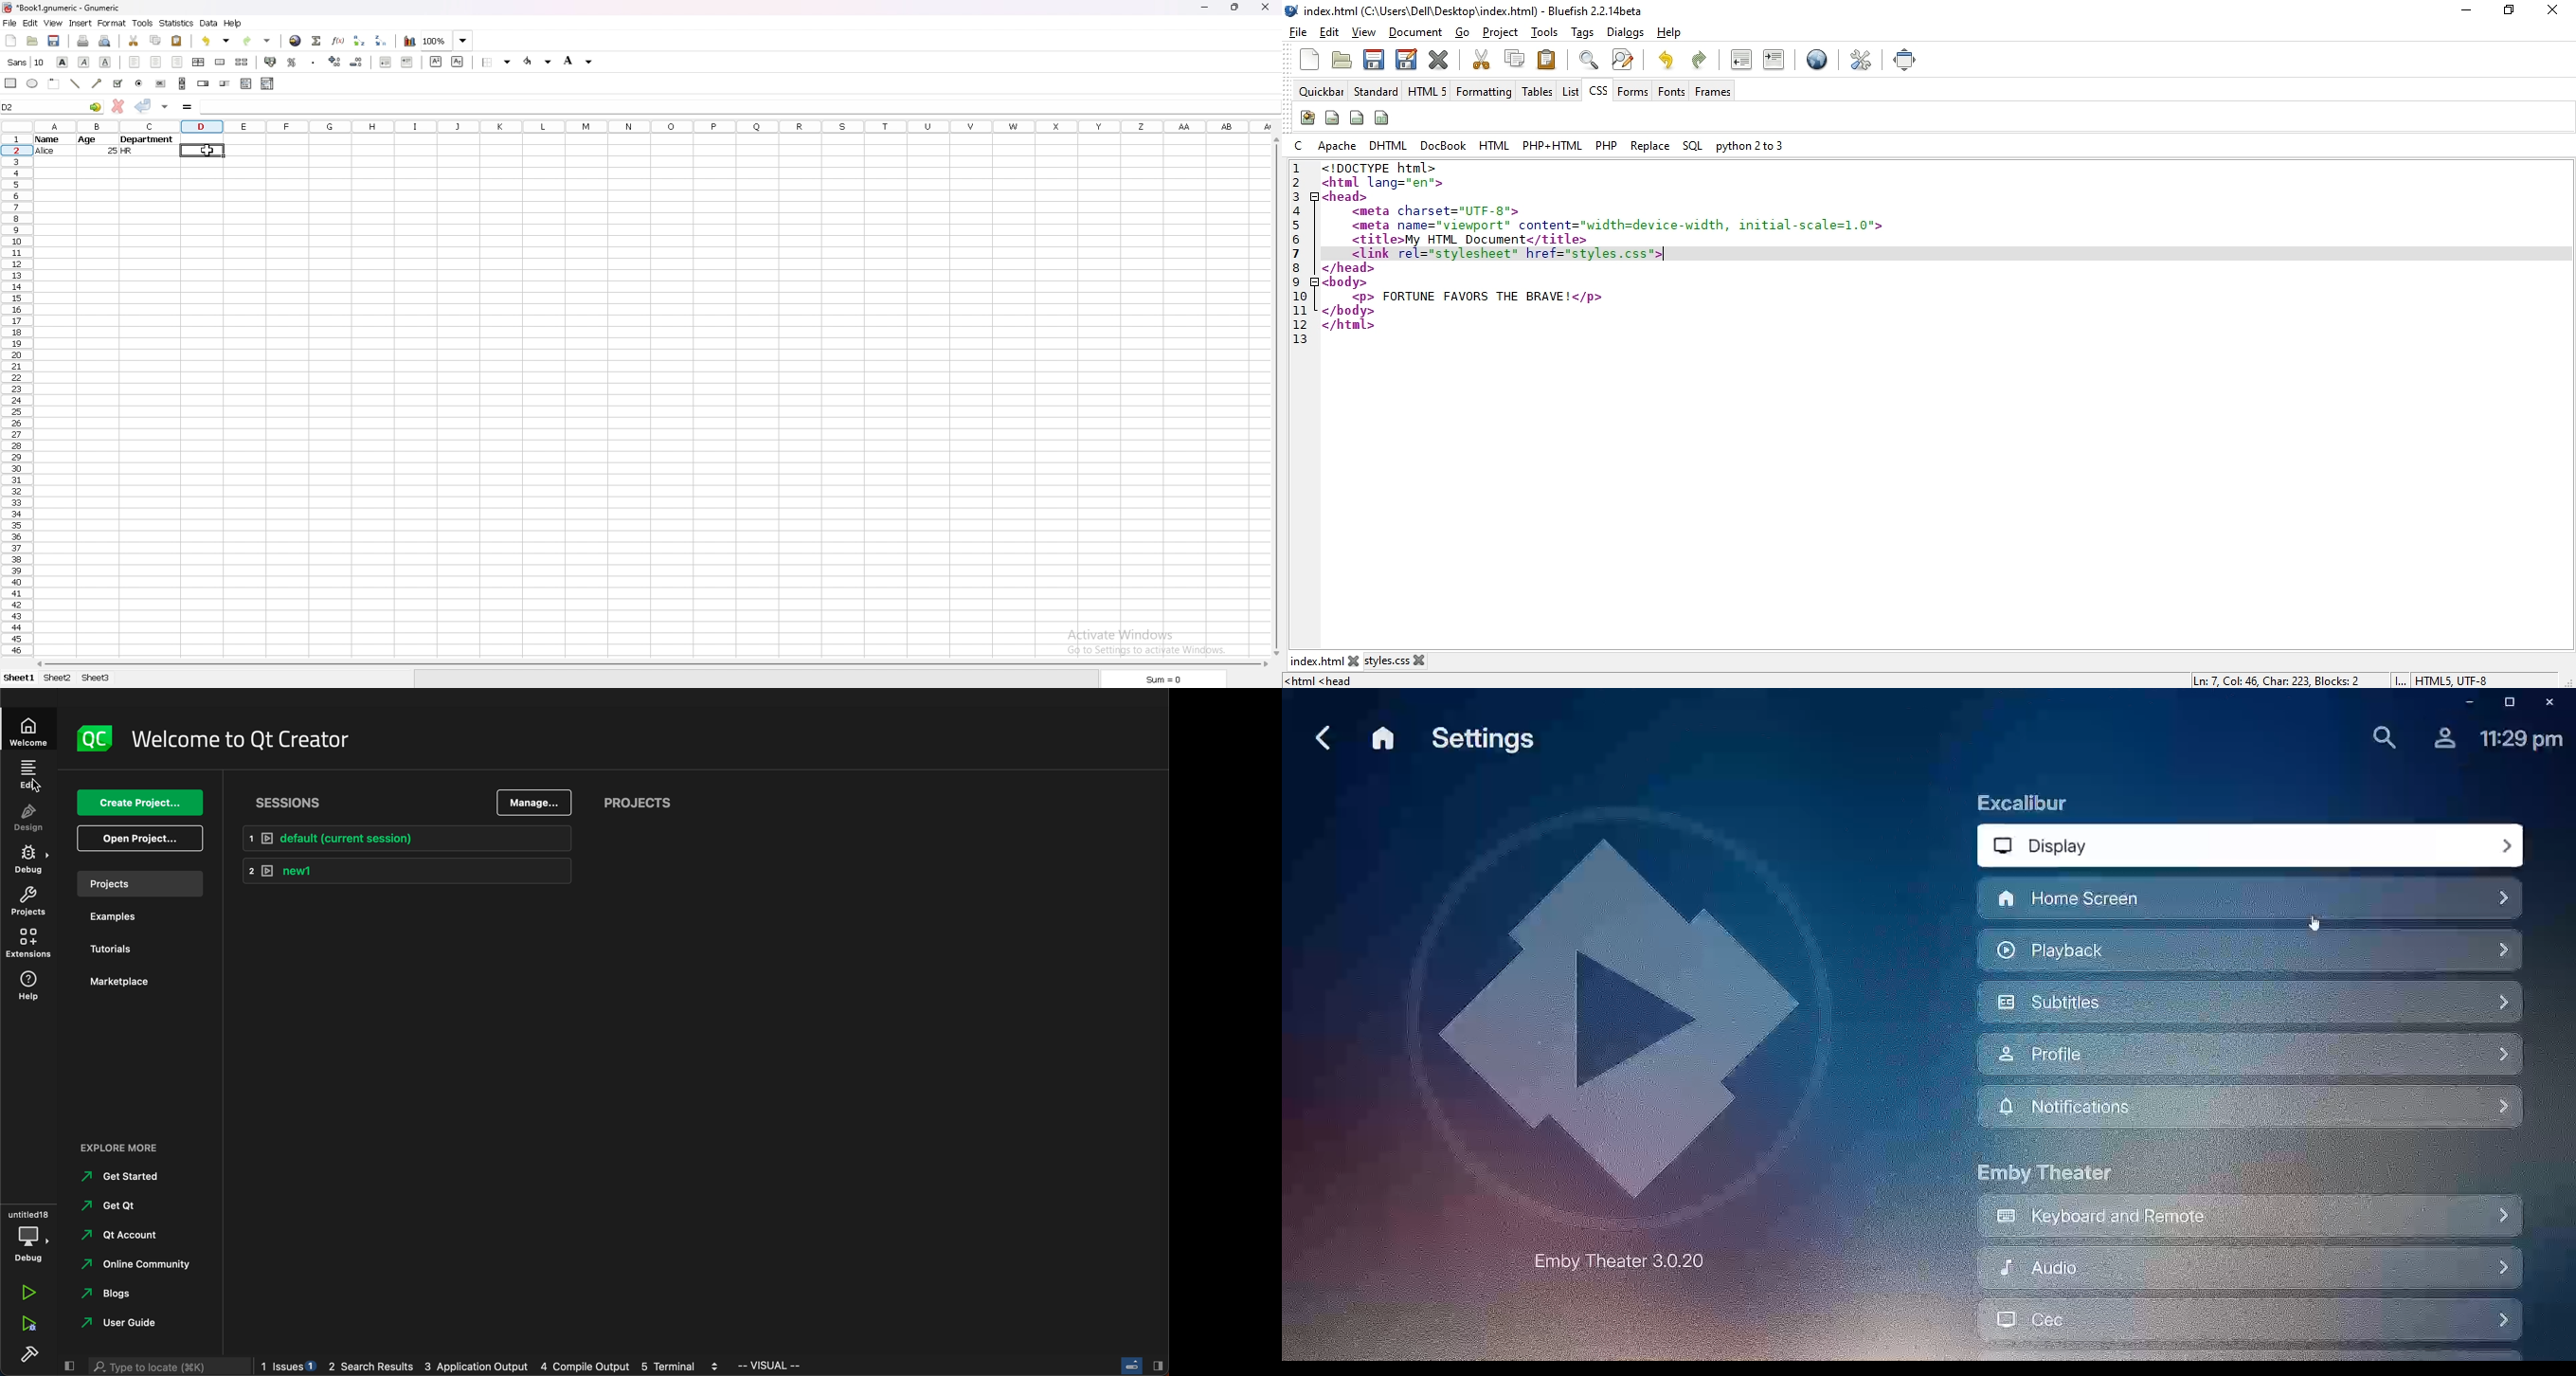  What do you see at coordinates (2248, 952) in the screenshot?
I see `Playback` at bounding box center [2248, 952].